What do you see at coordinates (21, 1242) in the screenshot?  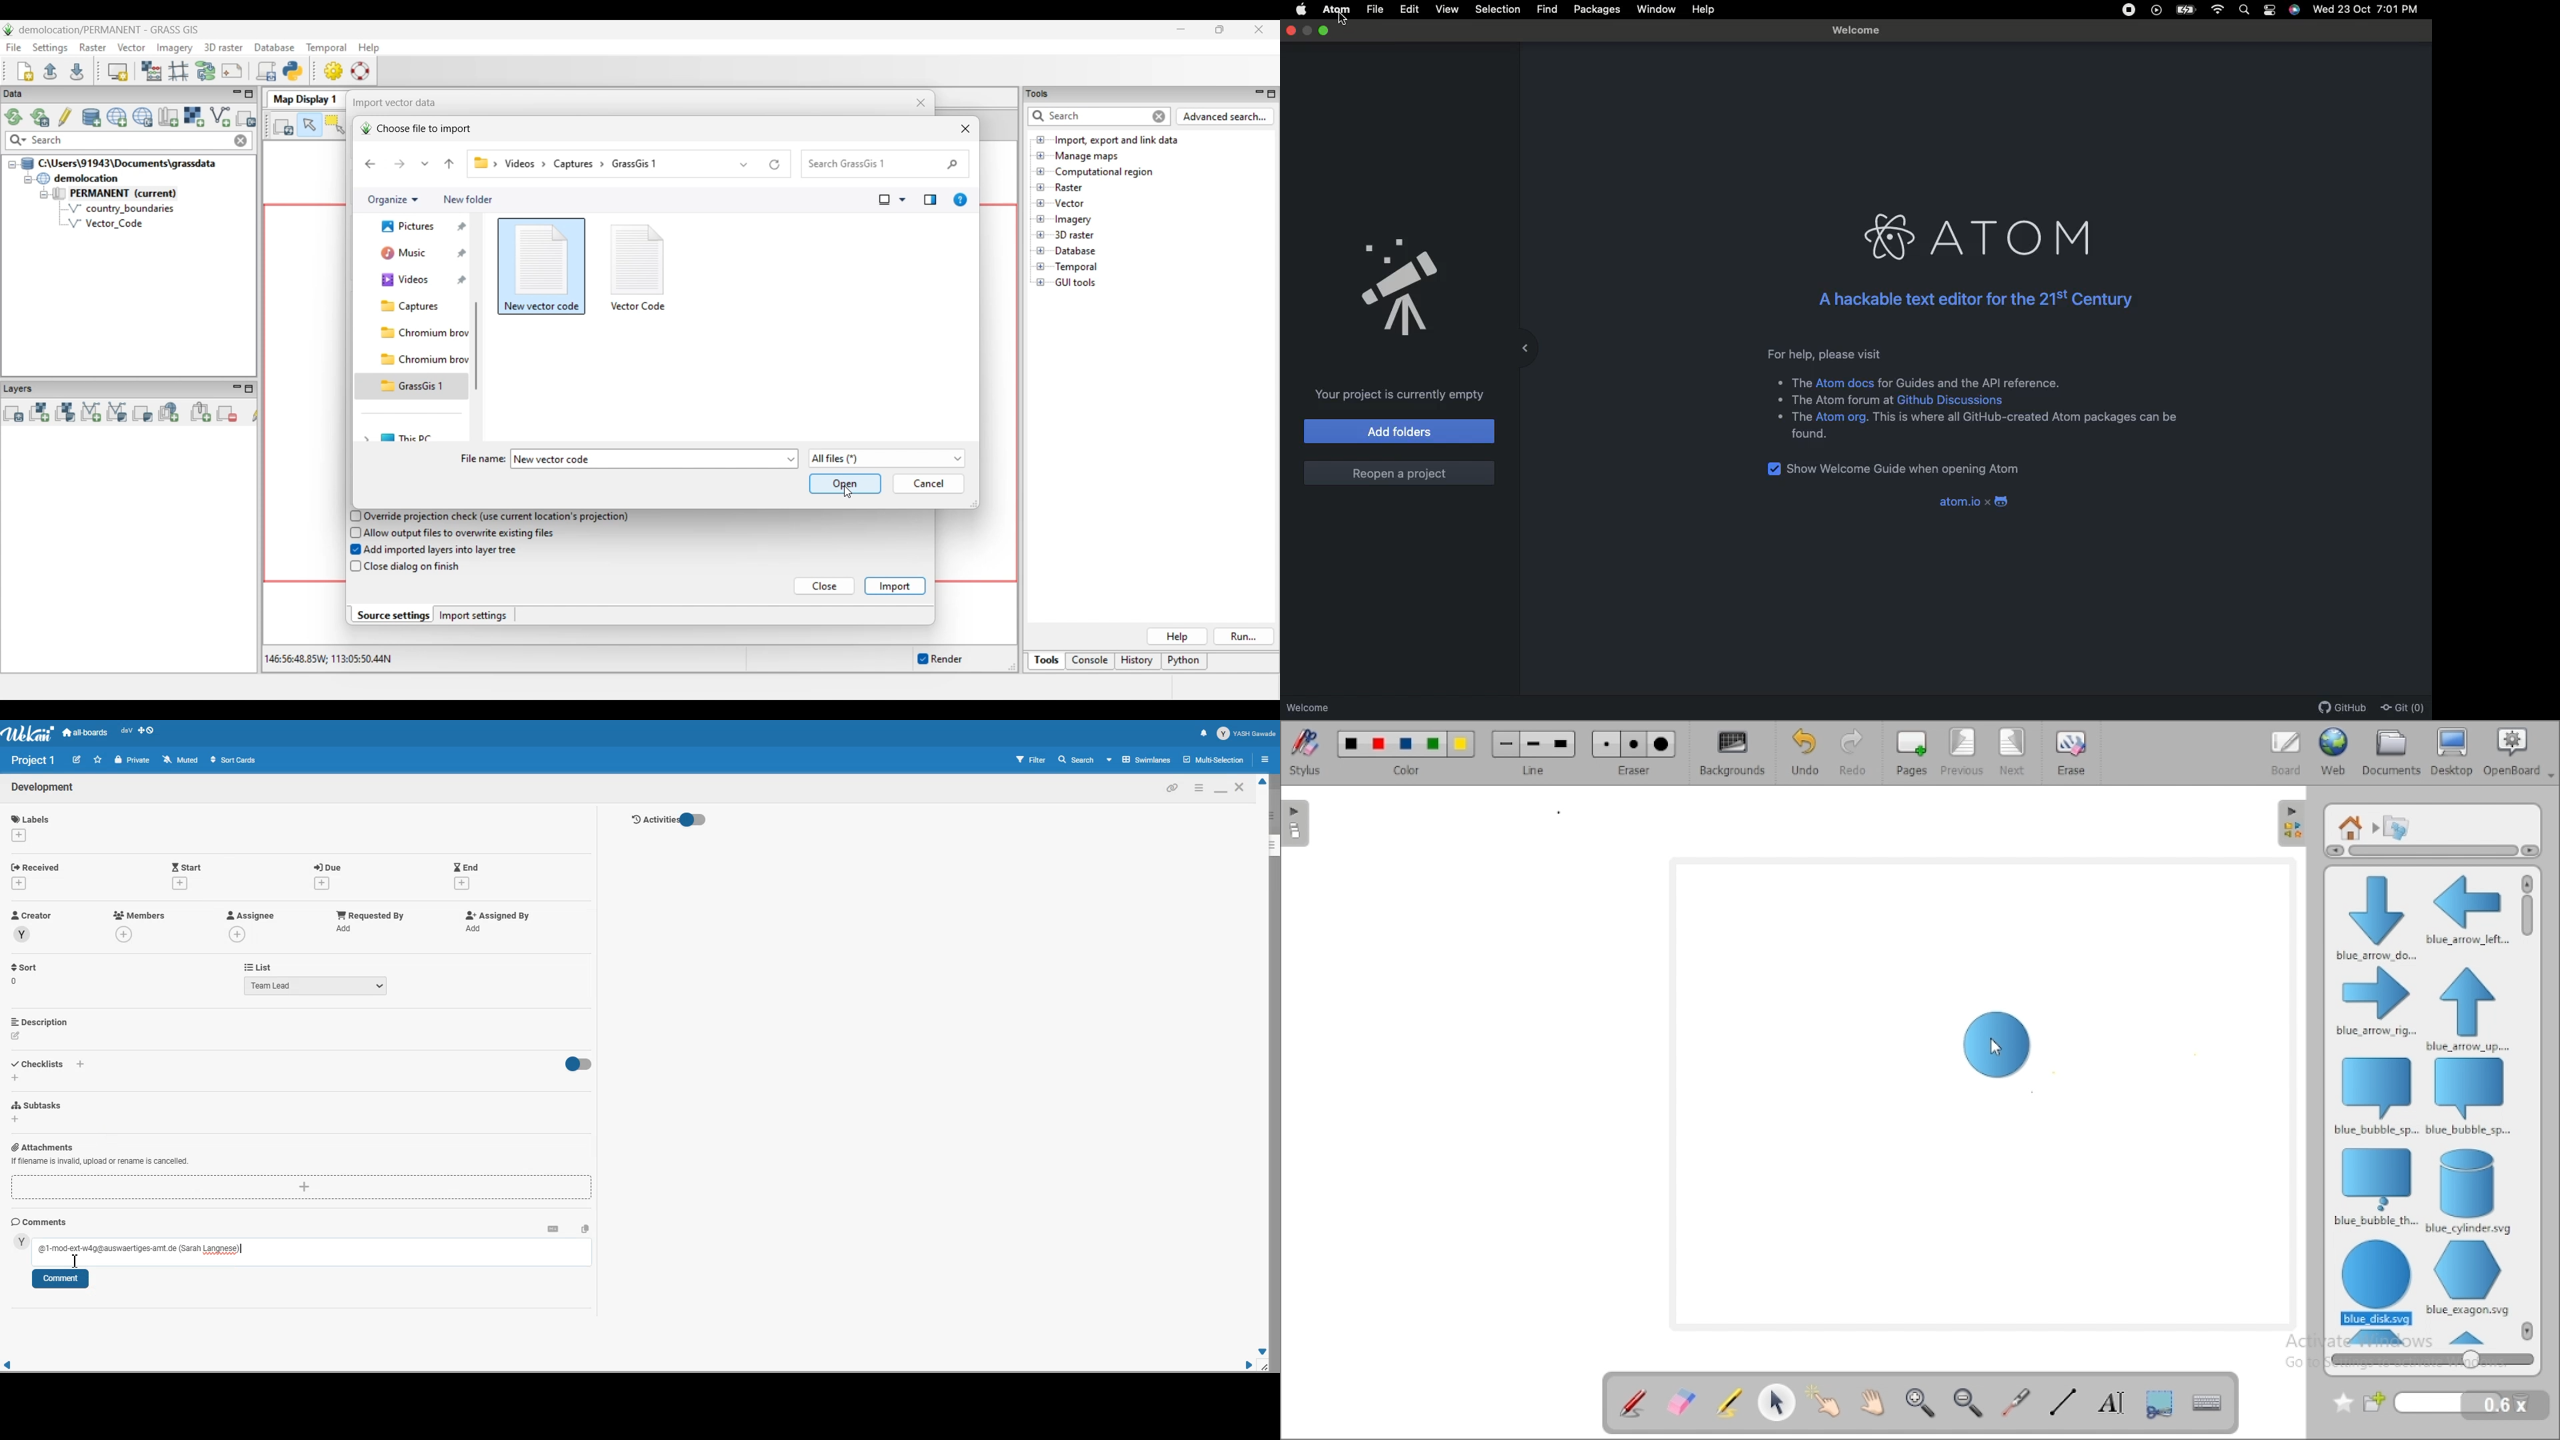 I see `avatar` at bounding box center [21, 1242].